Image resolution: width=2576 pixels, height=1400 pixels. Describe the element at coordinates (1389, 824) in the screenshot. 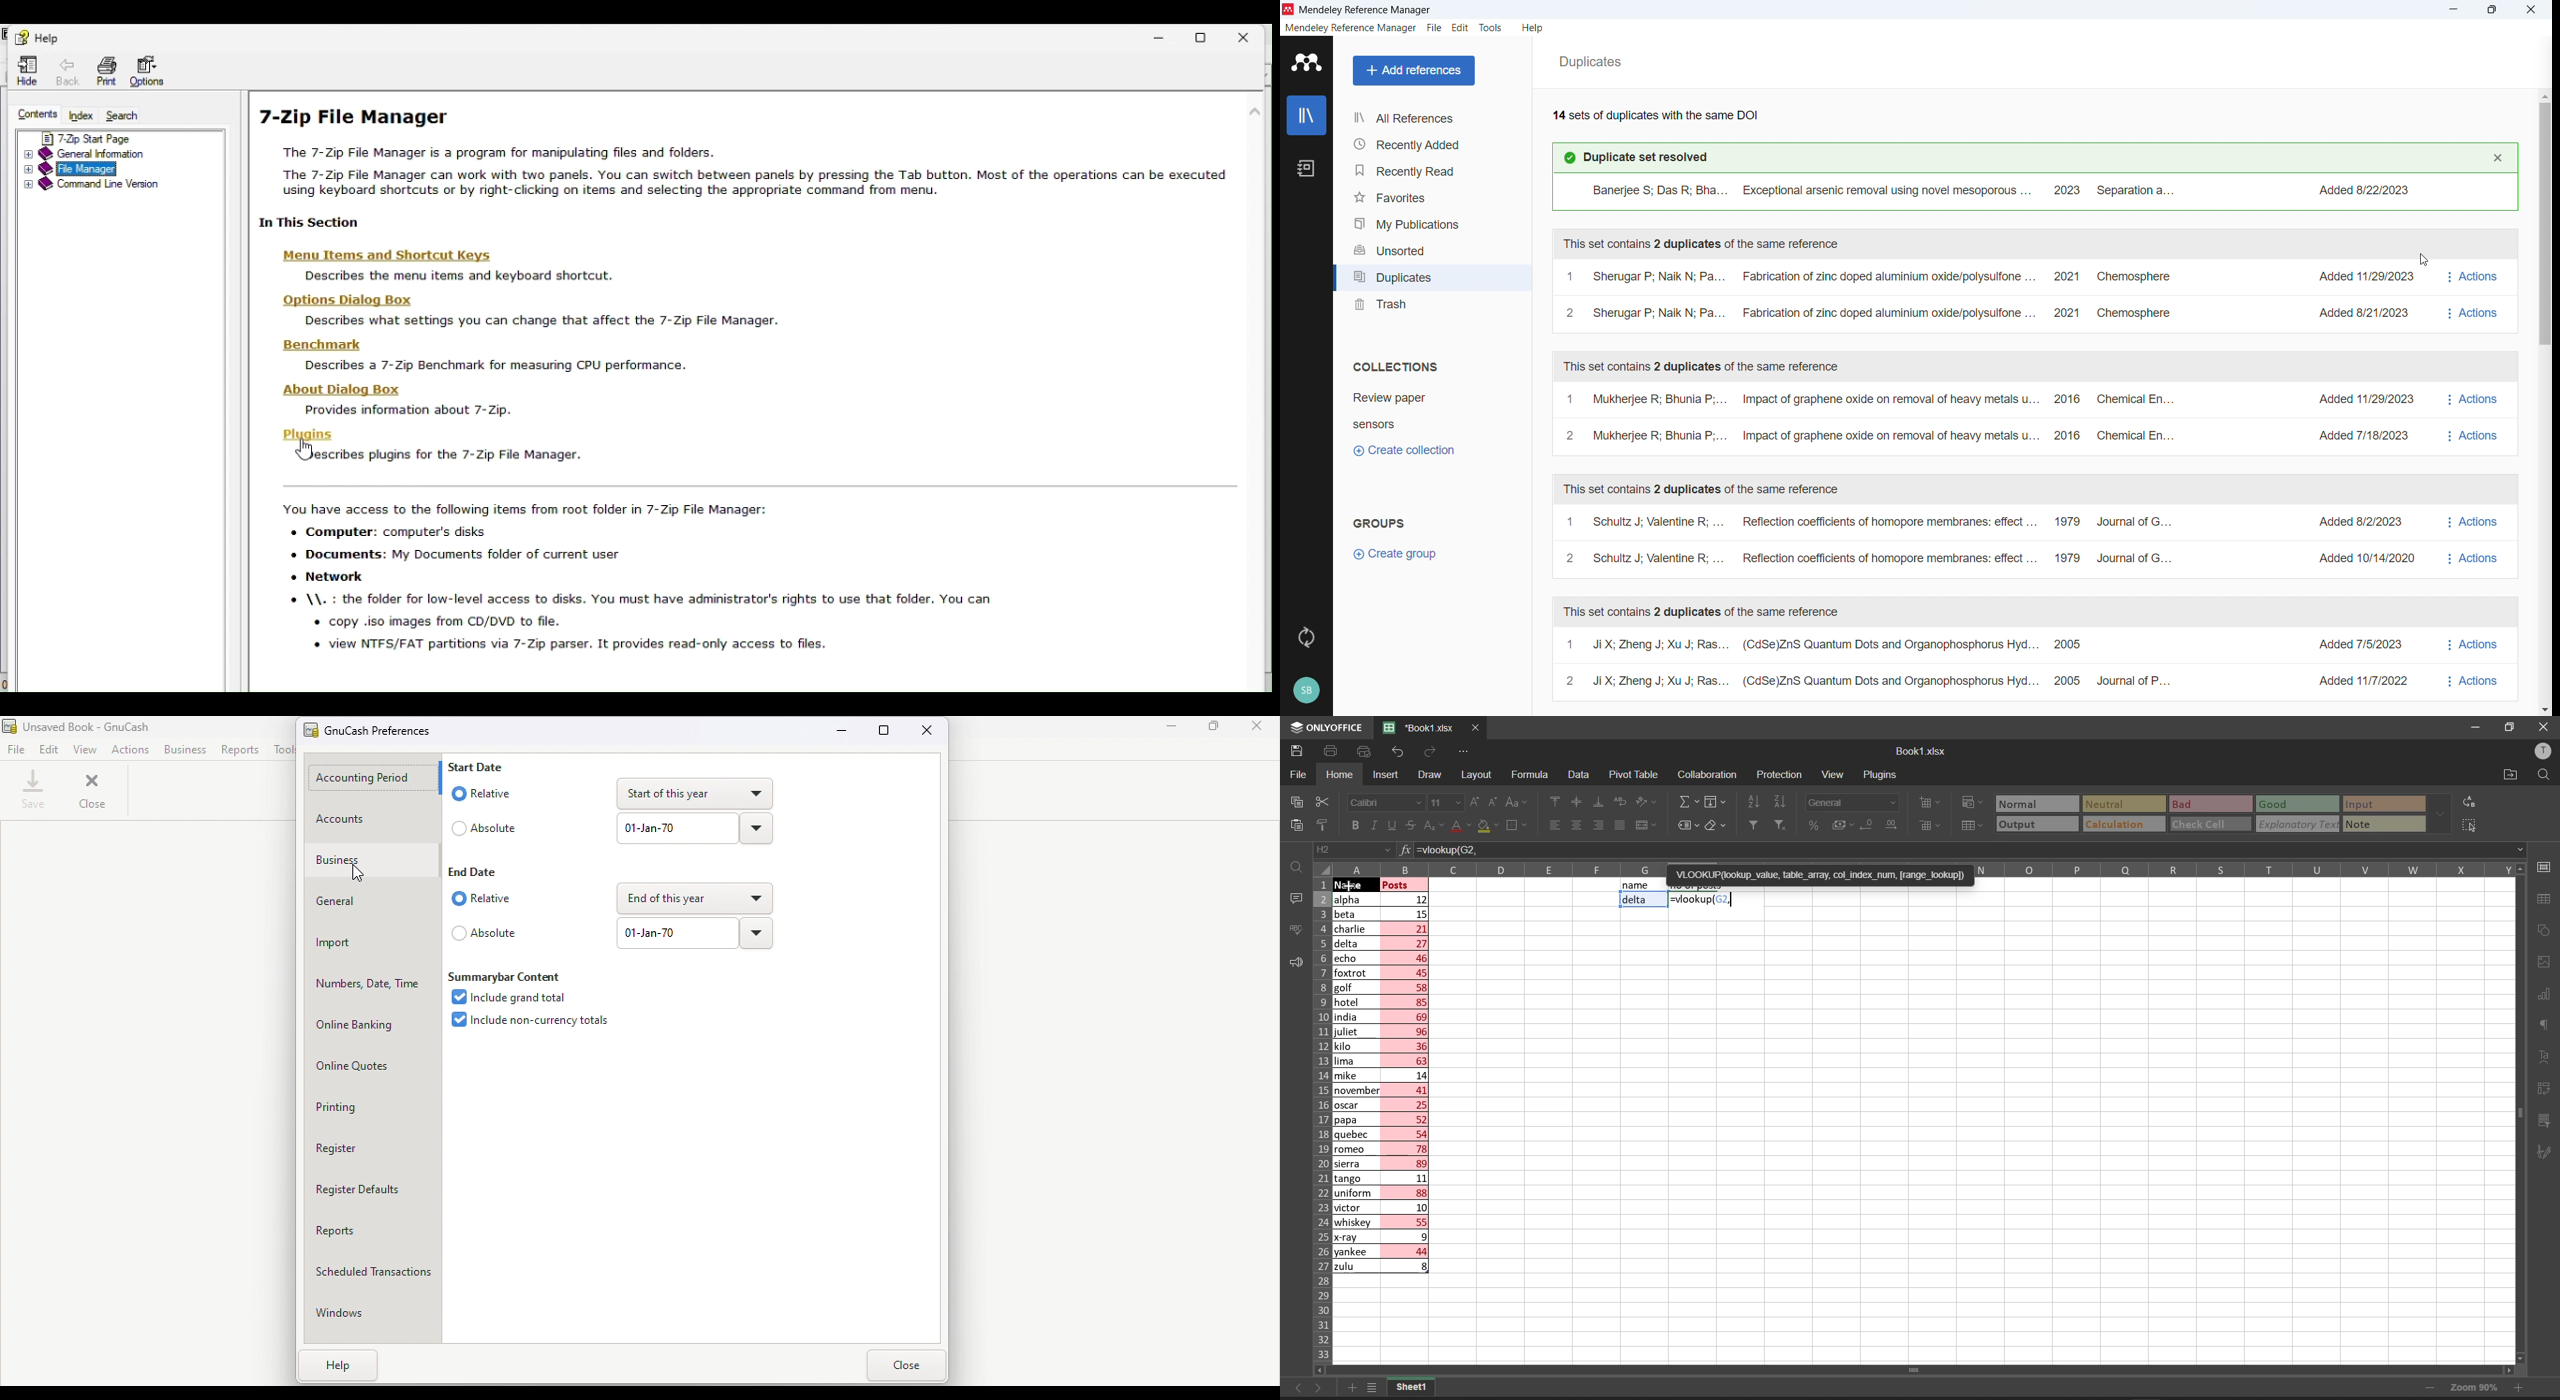

I see `underline` at that location.